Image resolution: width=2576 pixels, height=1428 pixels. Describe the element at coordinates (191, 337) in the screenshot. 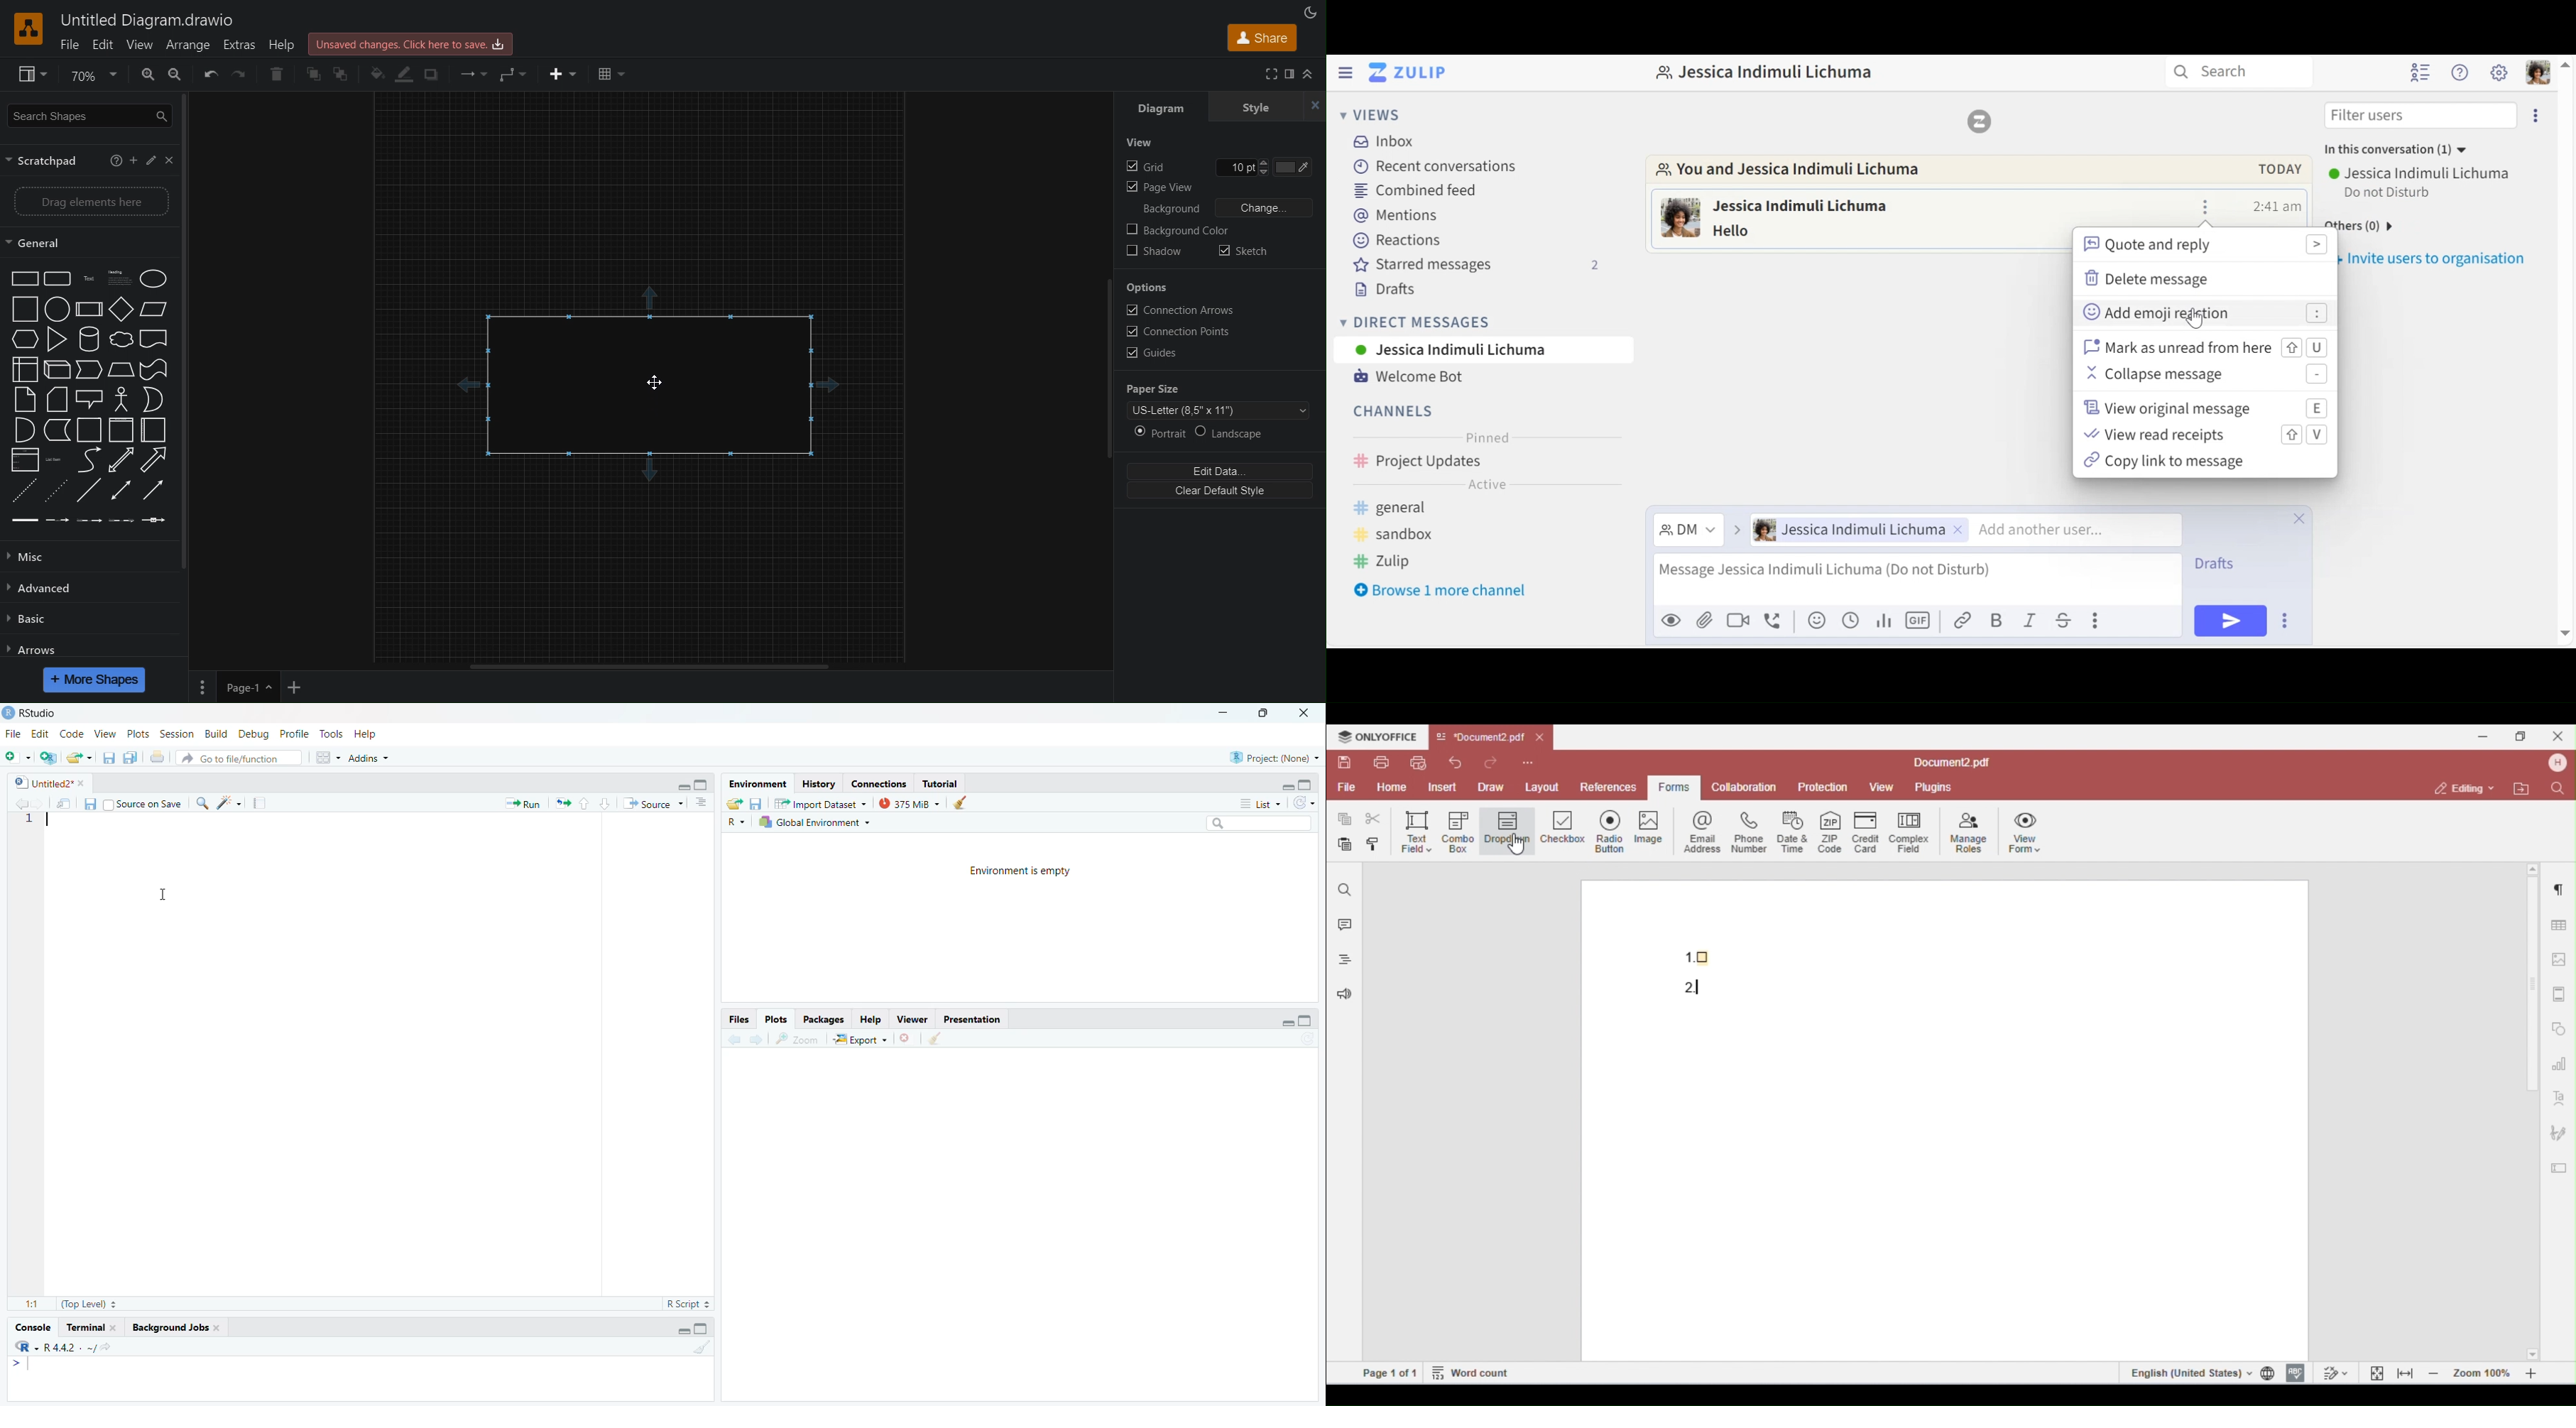

I see `Scrollbar` at that location.